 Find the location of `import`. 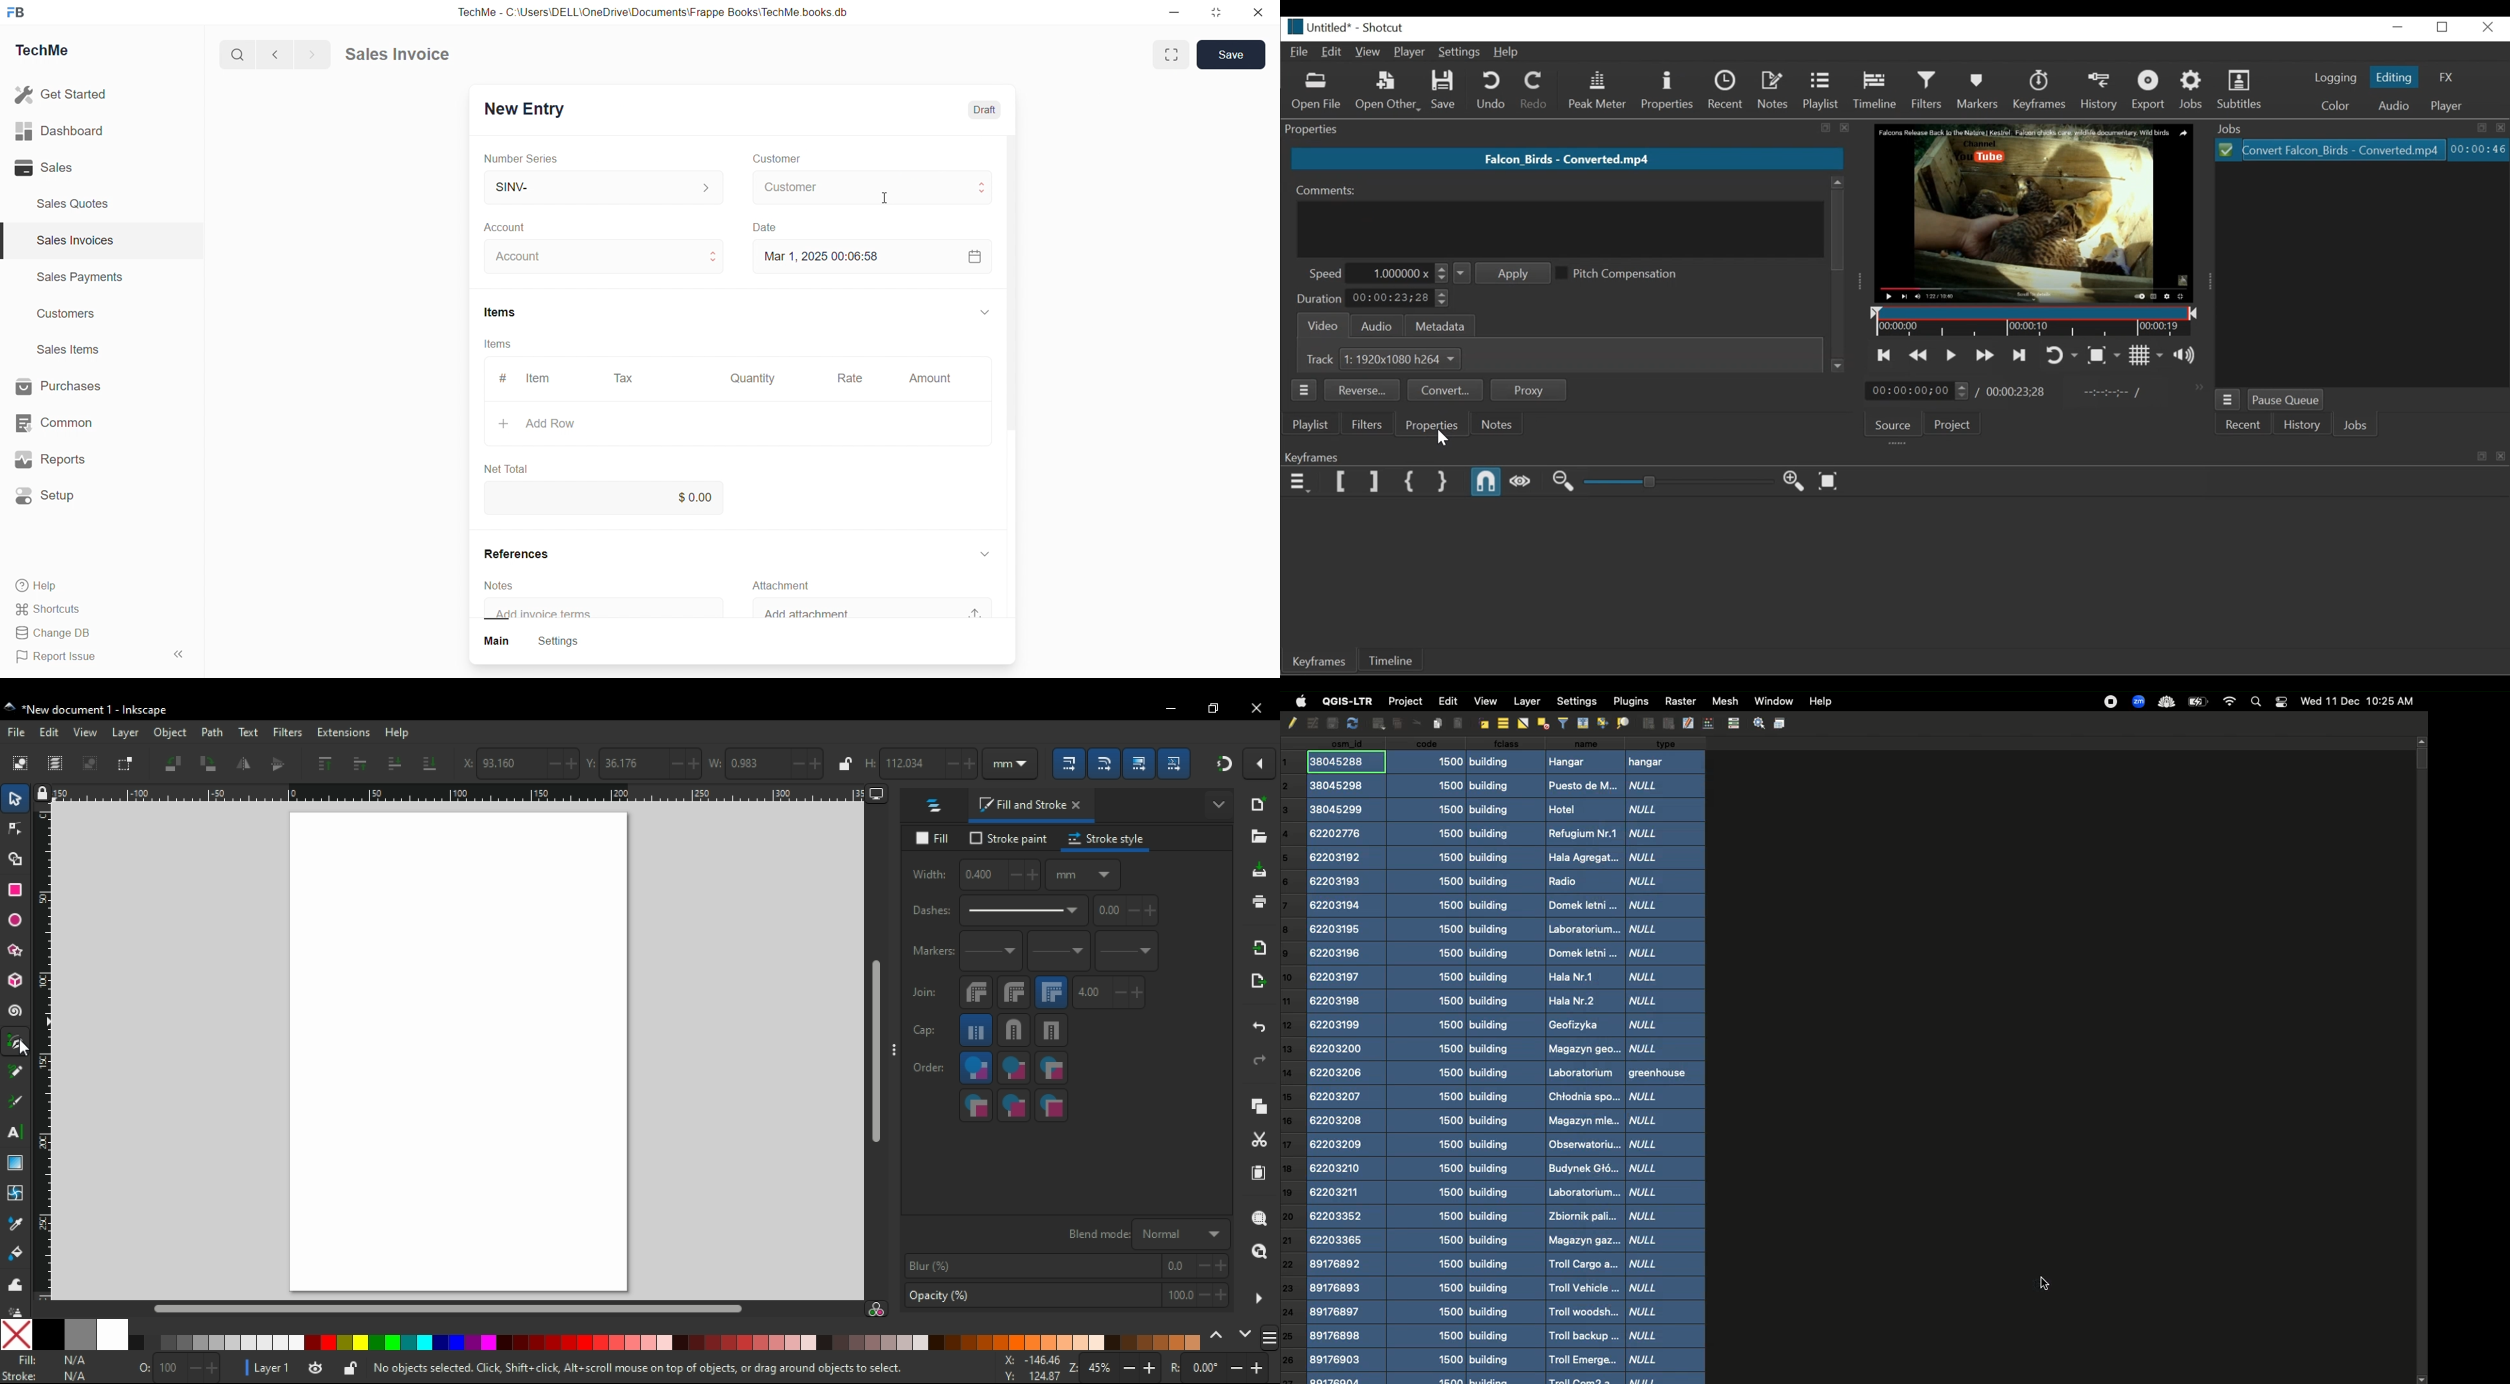

import is located at coordinates (1261, 947).